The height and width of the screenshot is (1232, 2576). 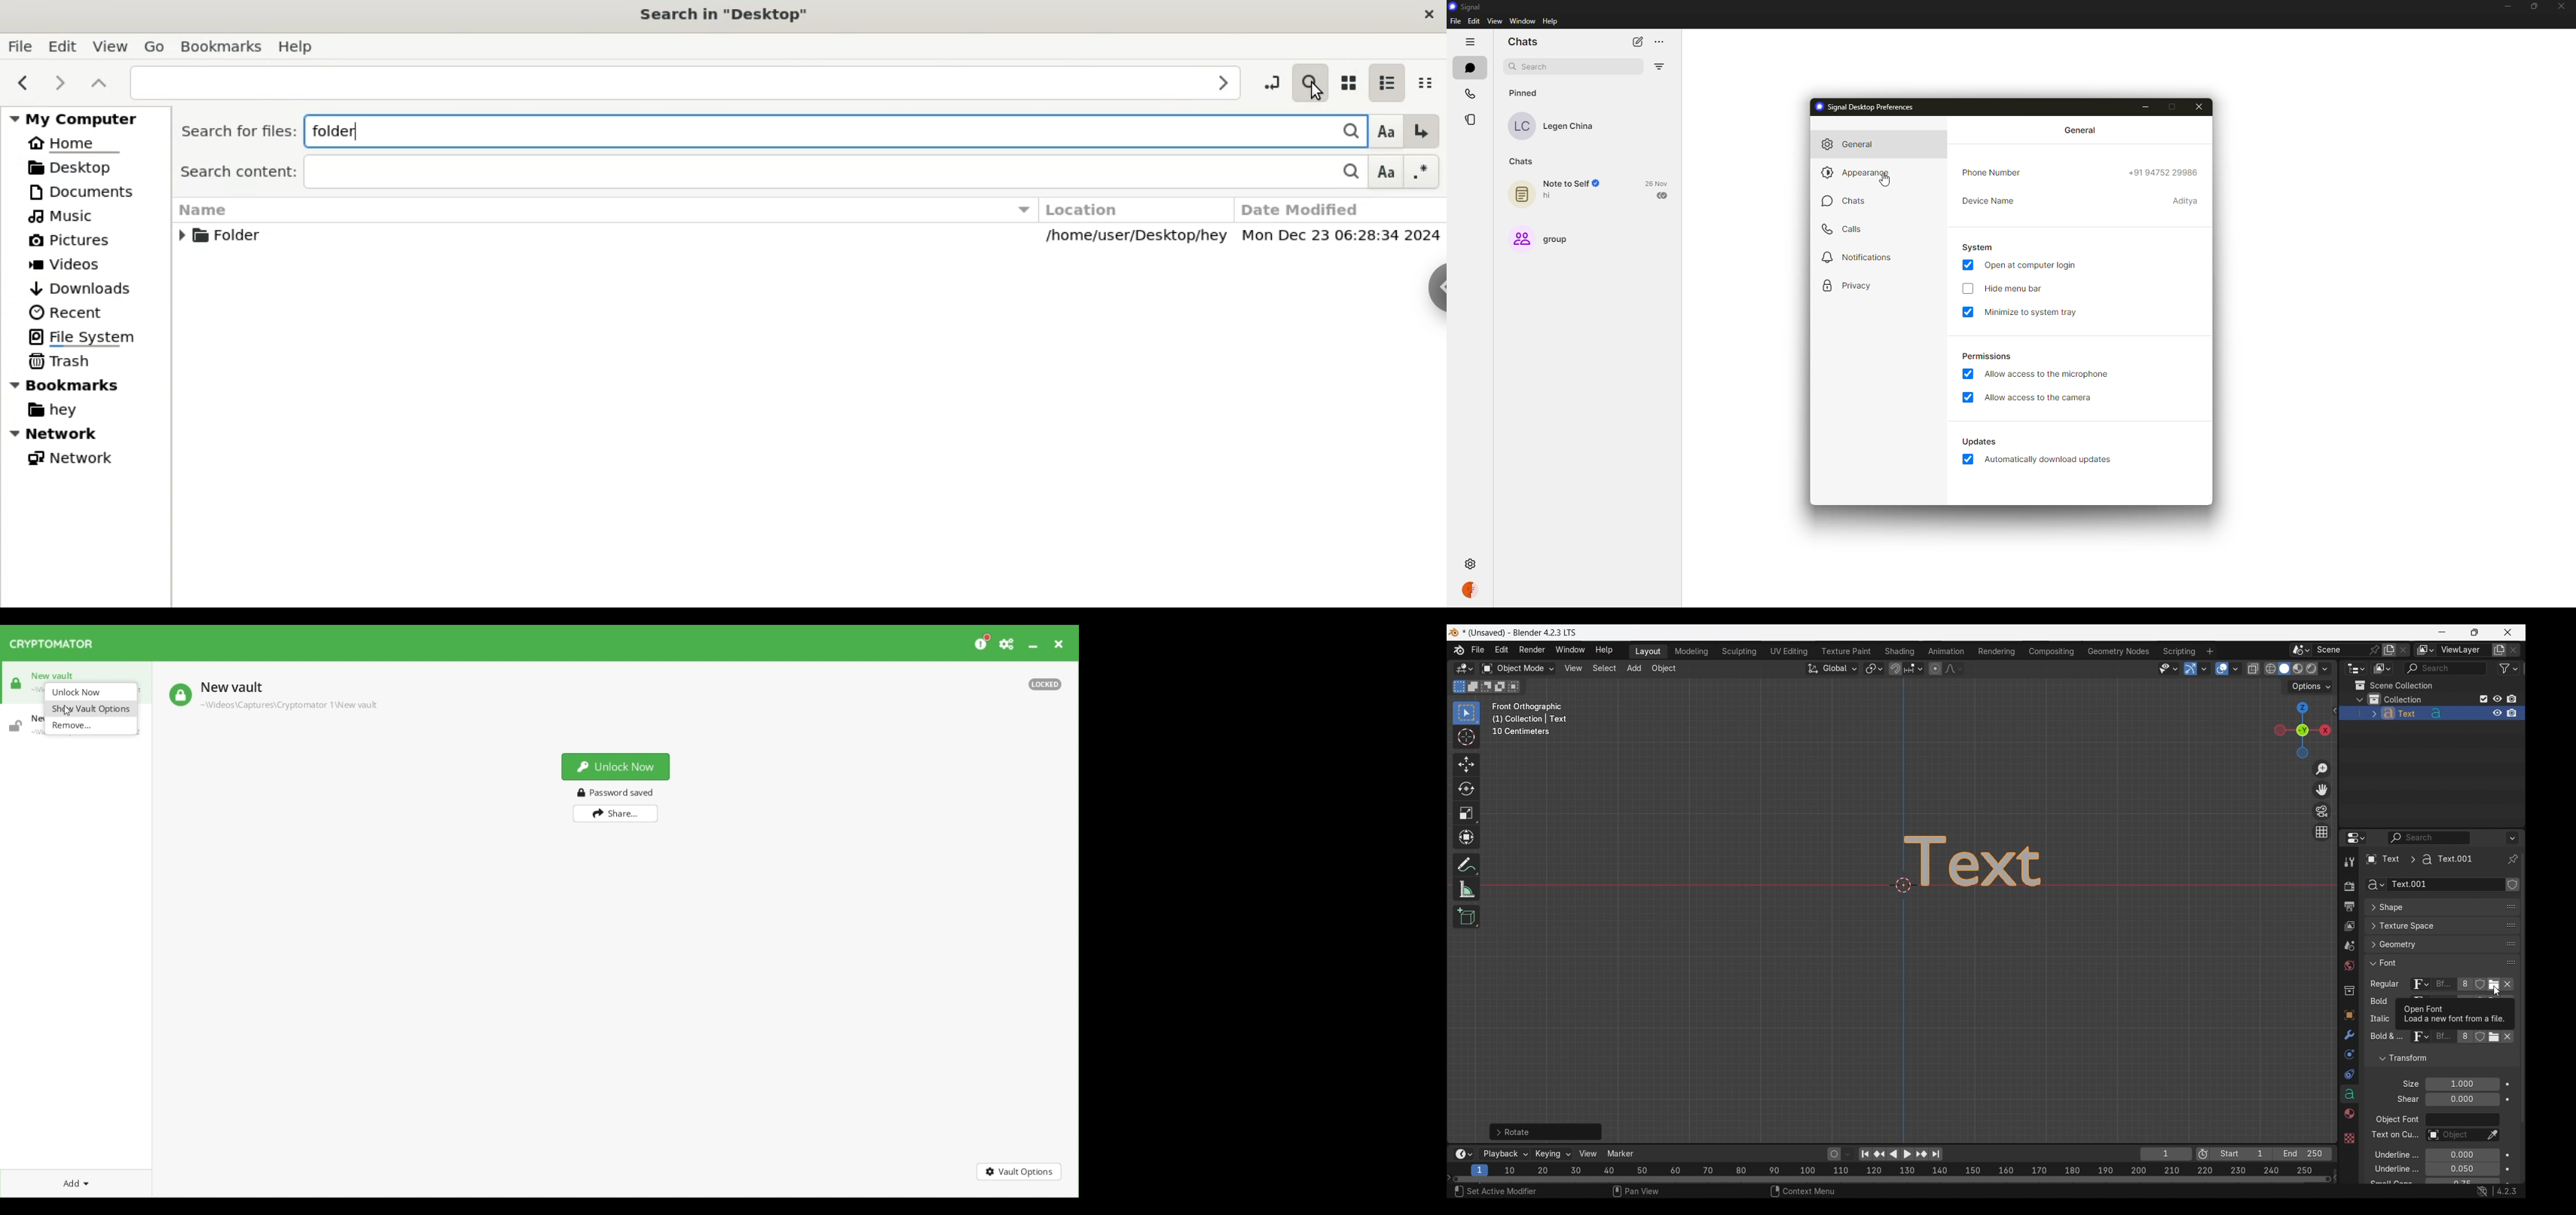 I want to click on text, so click(x=2385, y=1038).